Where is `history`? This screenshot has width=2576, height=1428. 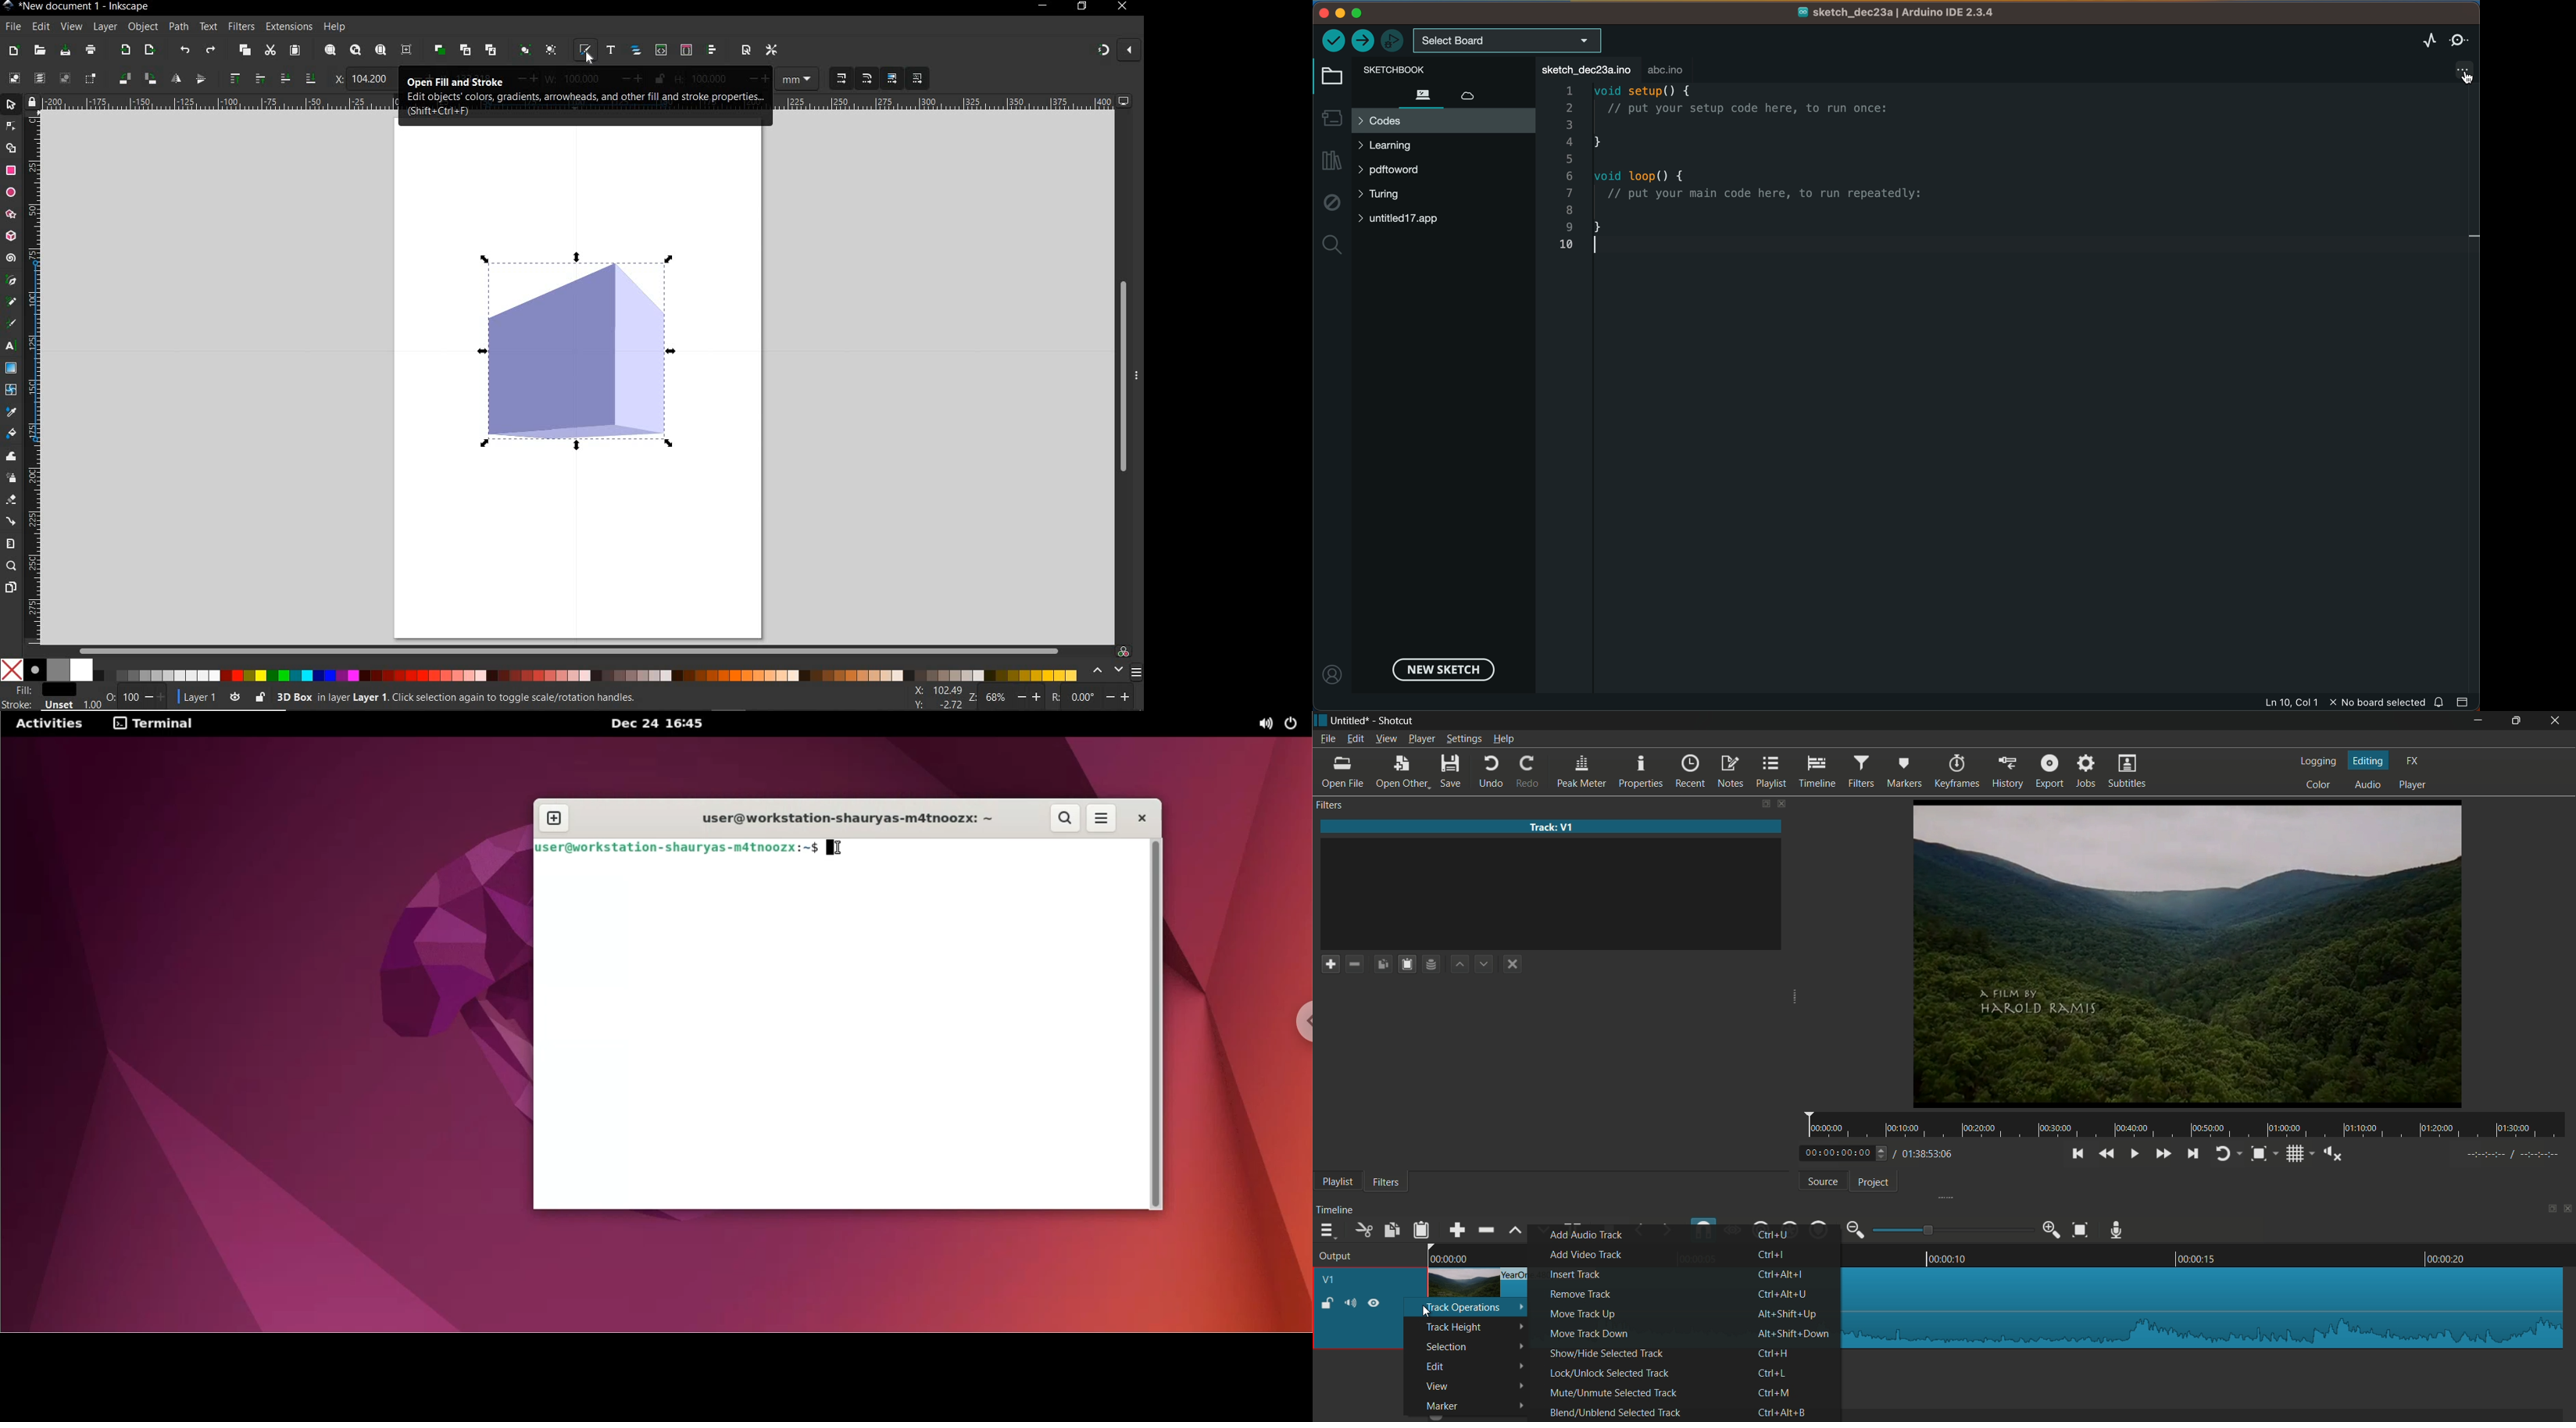 history is located at coordinates (2007, 772).